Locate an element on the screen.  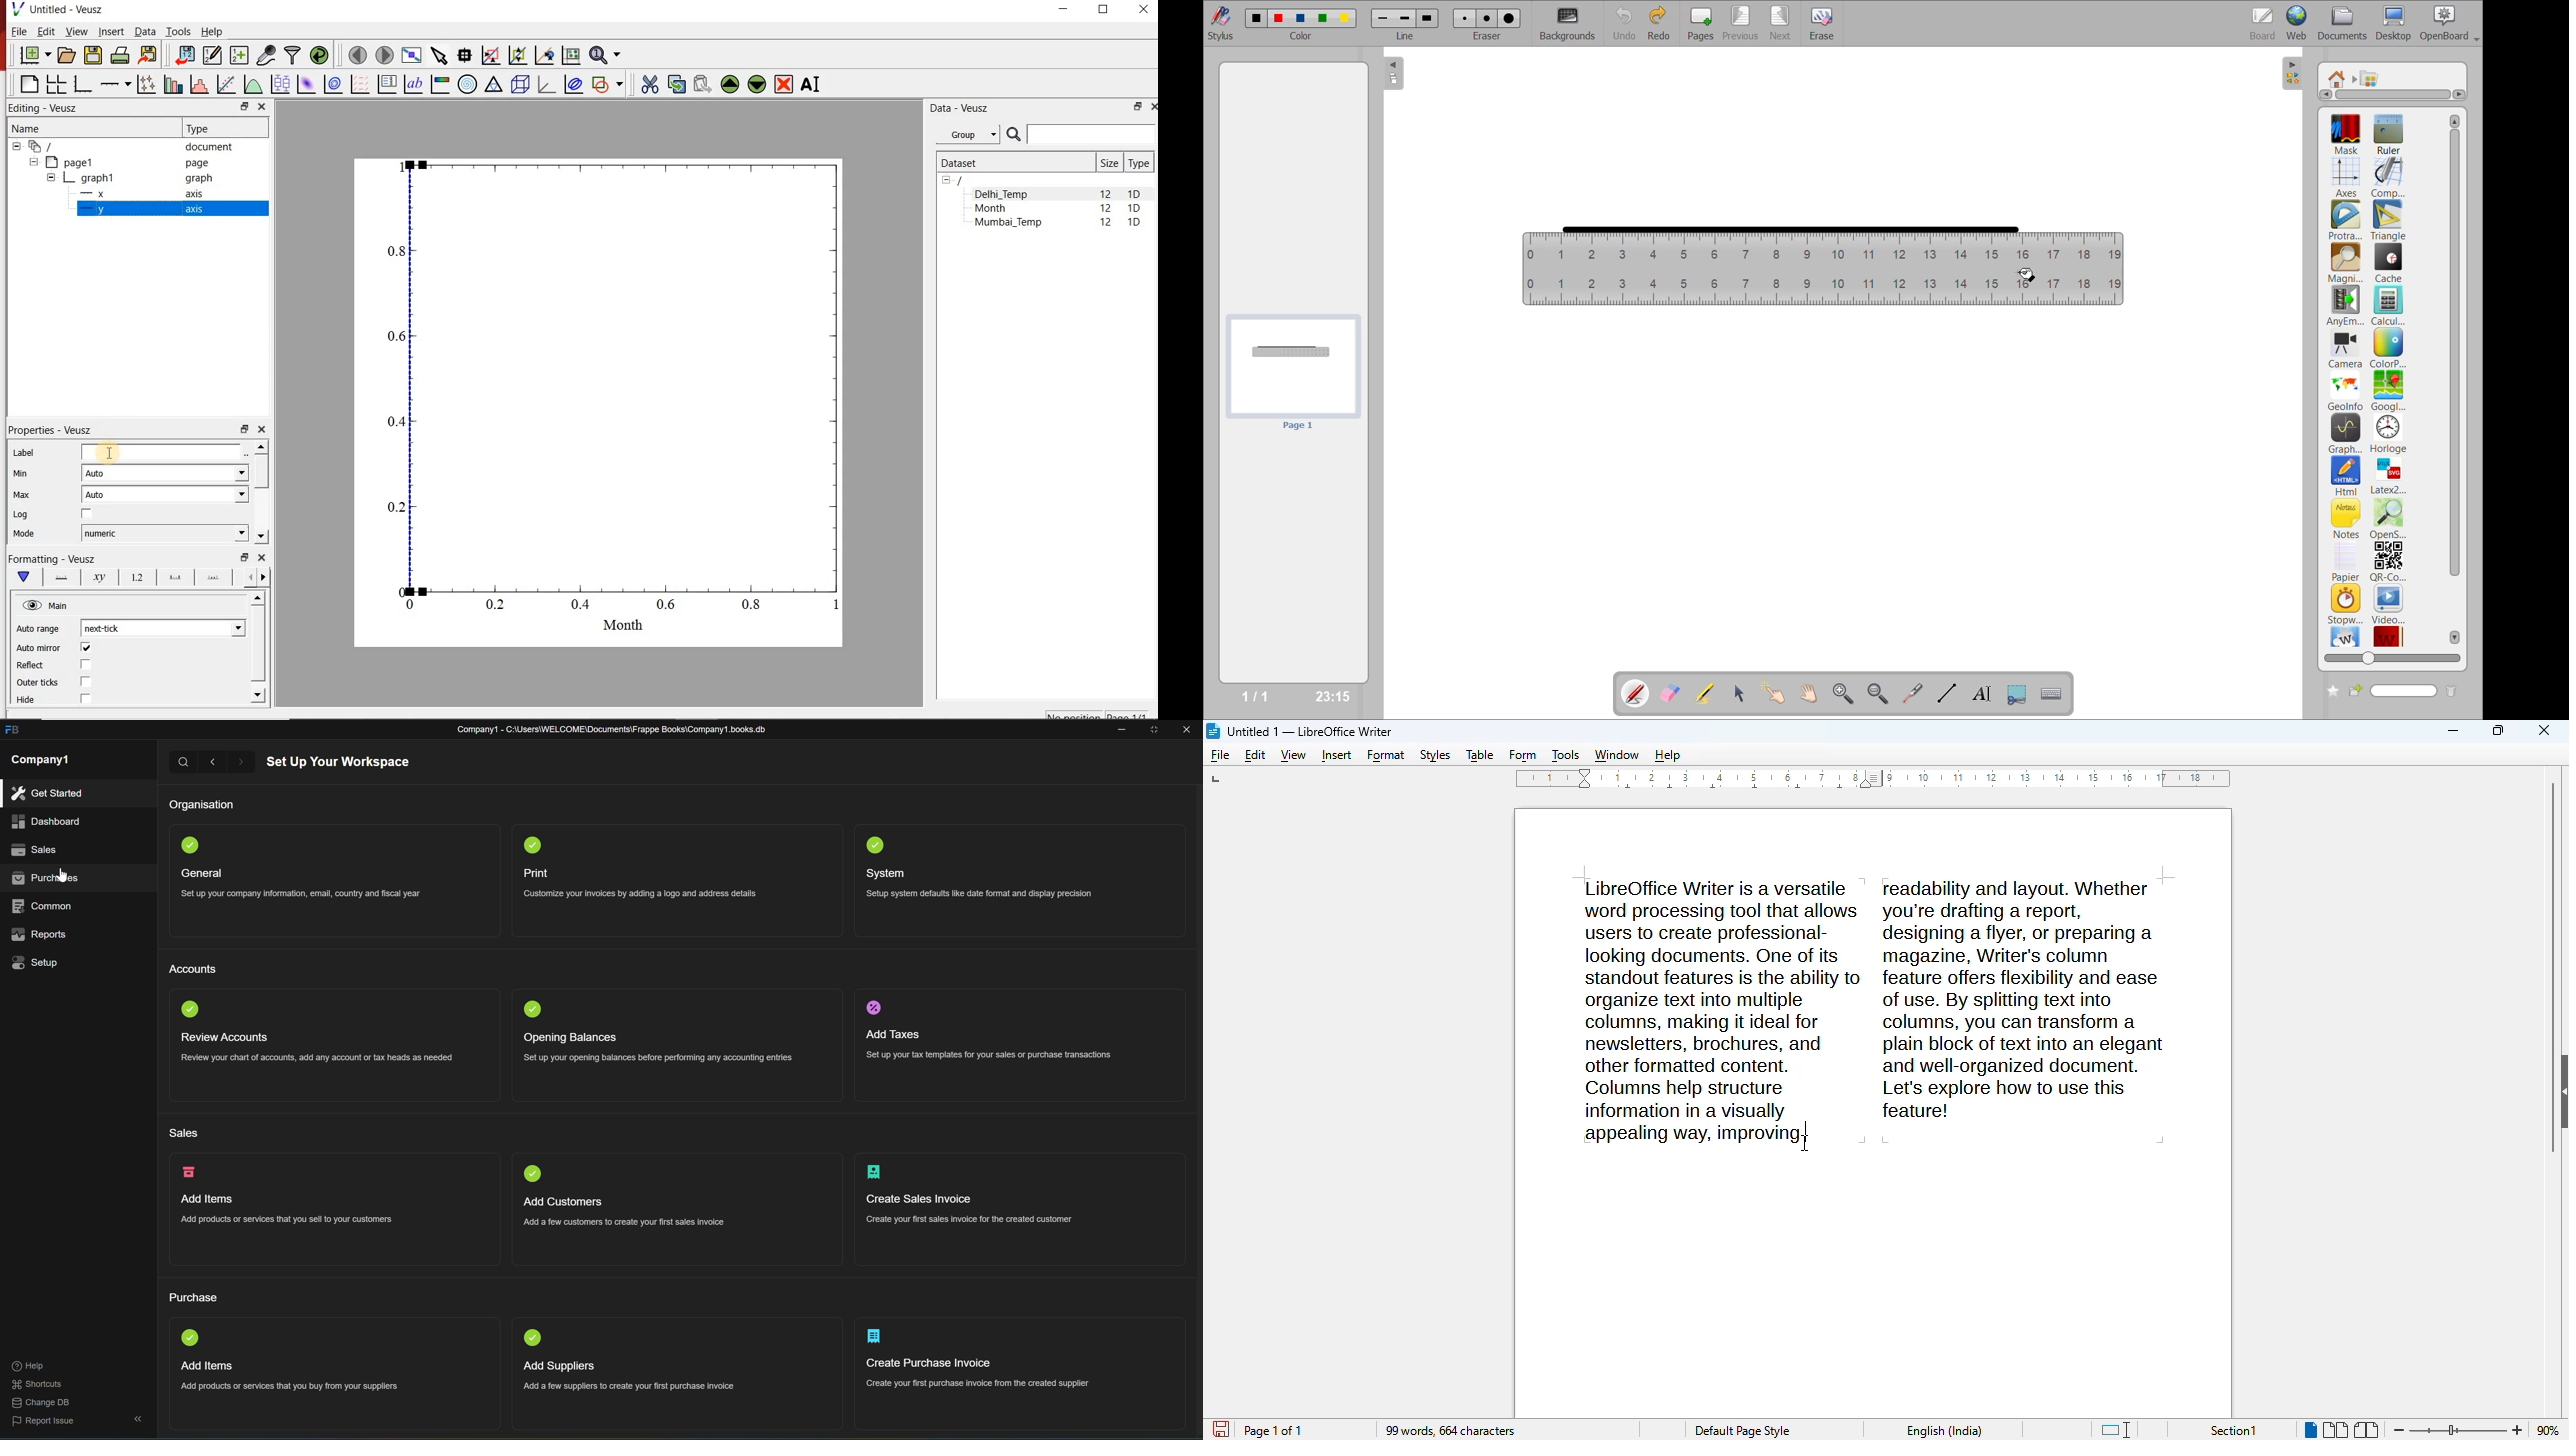
click to save document is located at coordinates (1222, 1428).